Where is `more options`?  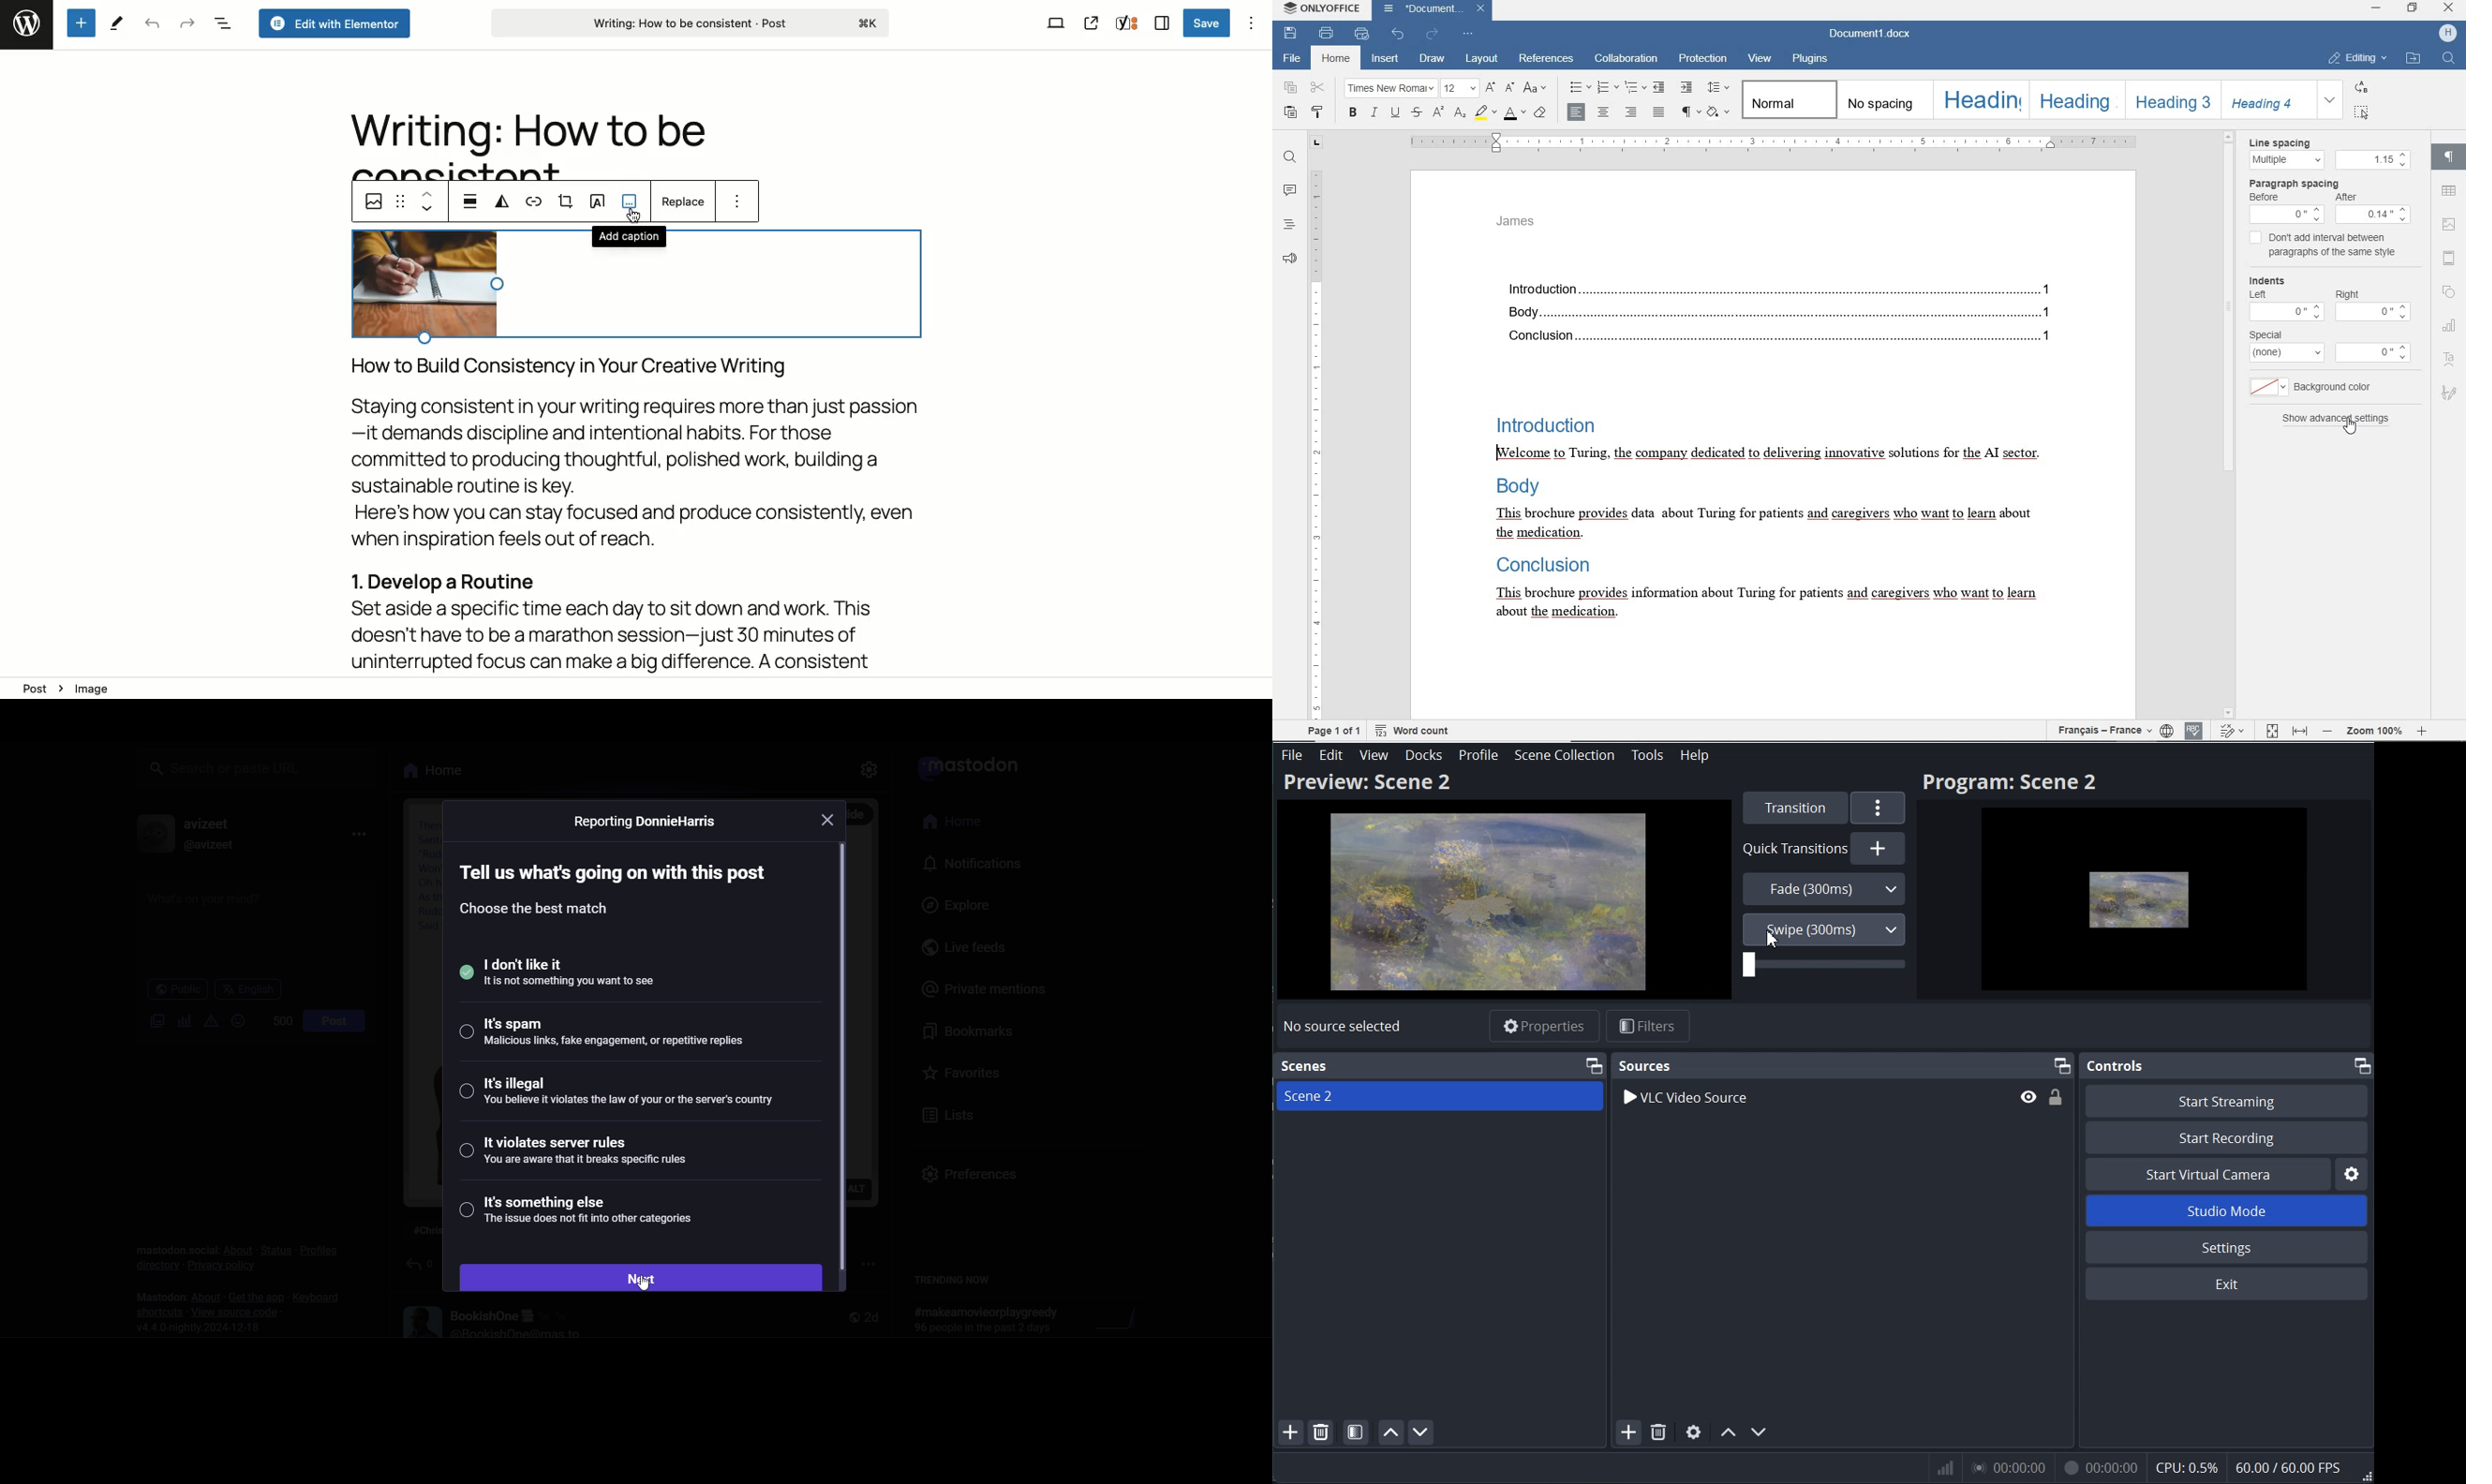
more options is located at coordinates (2266, 387).